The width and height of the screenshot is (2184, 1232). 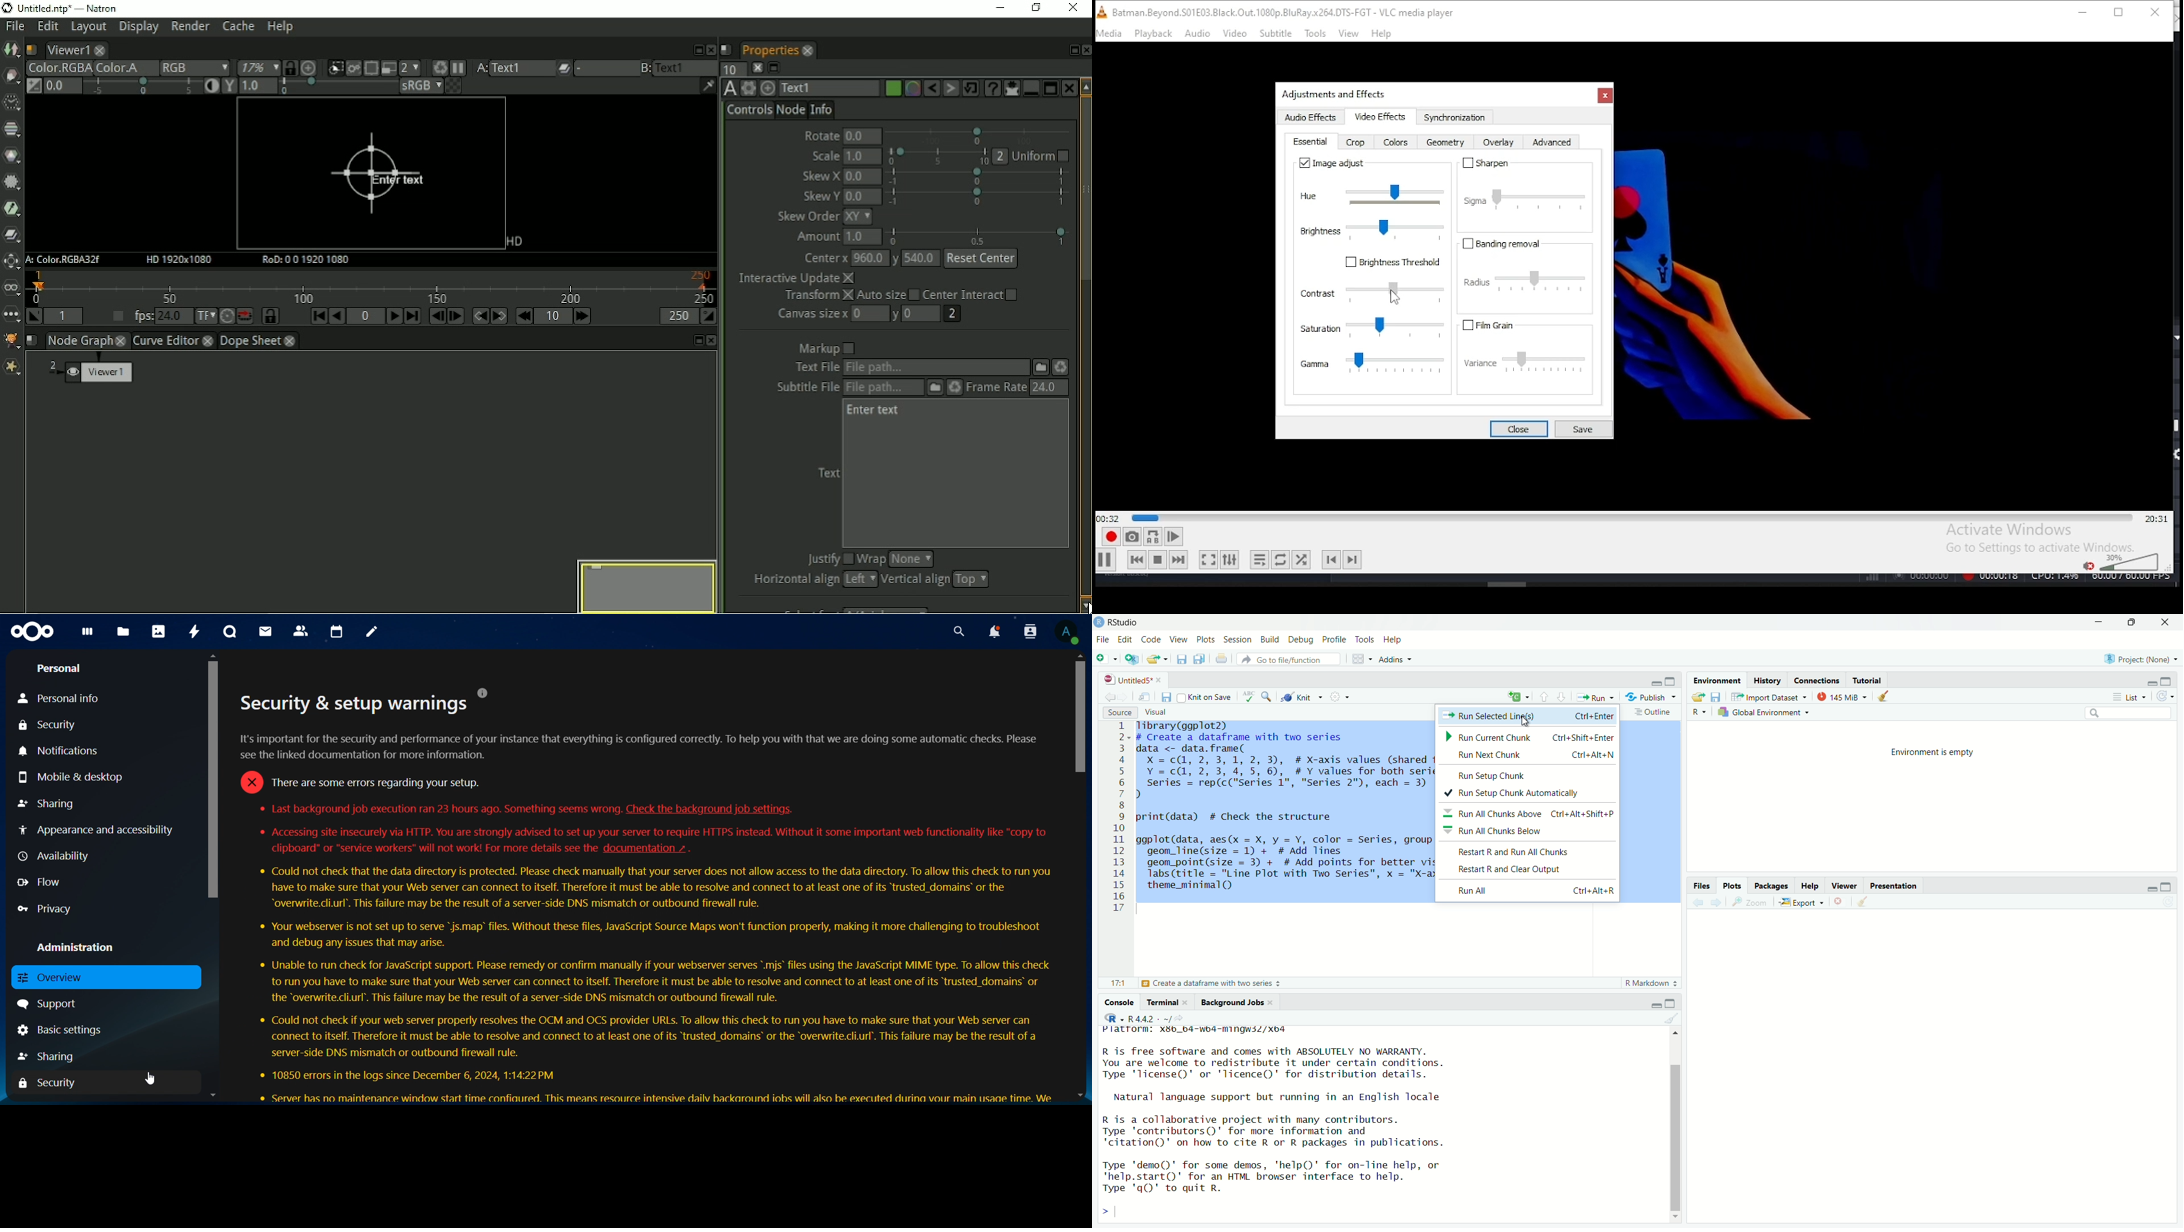 I want to click on Help, so click(x=1395, y=640).